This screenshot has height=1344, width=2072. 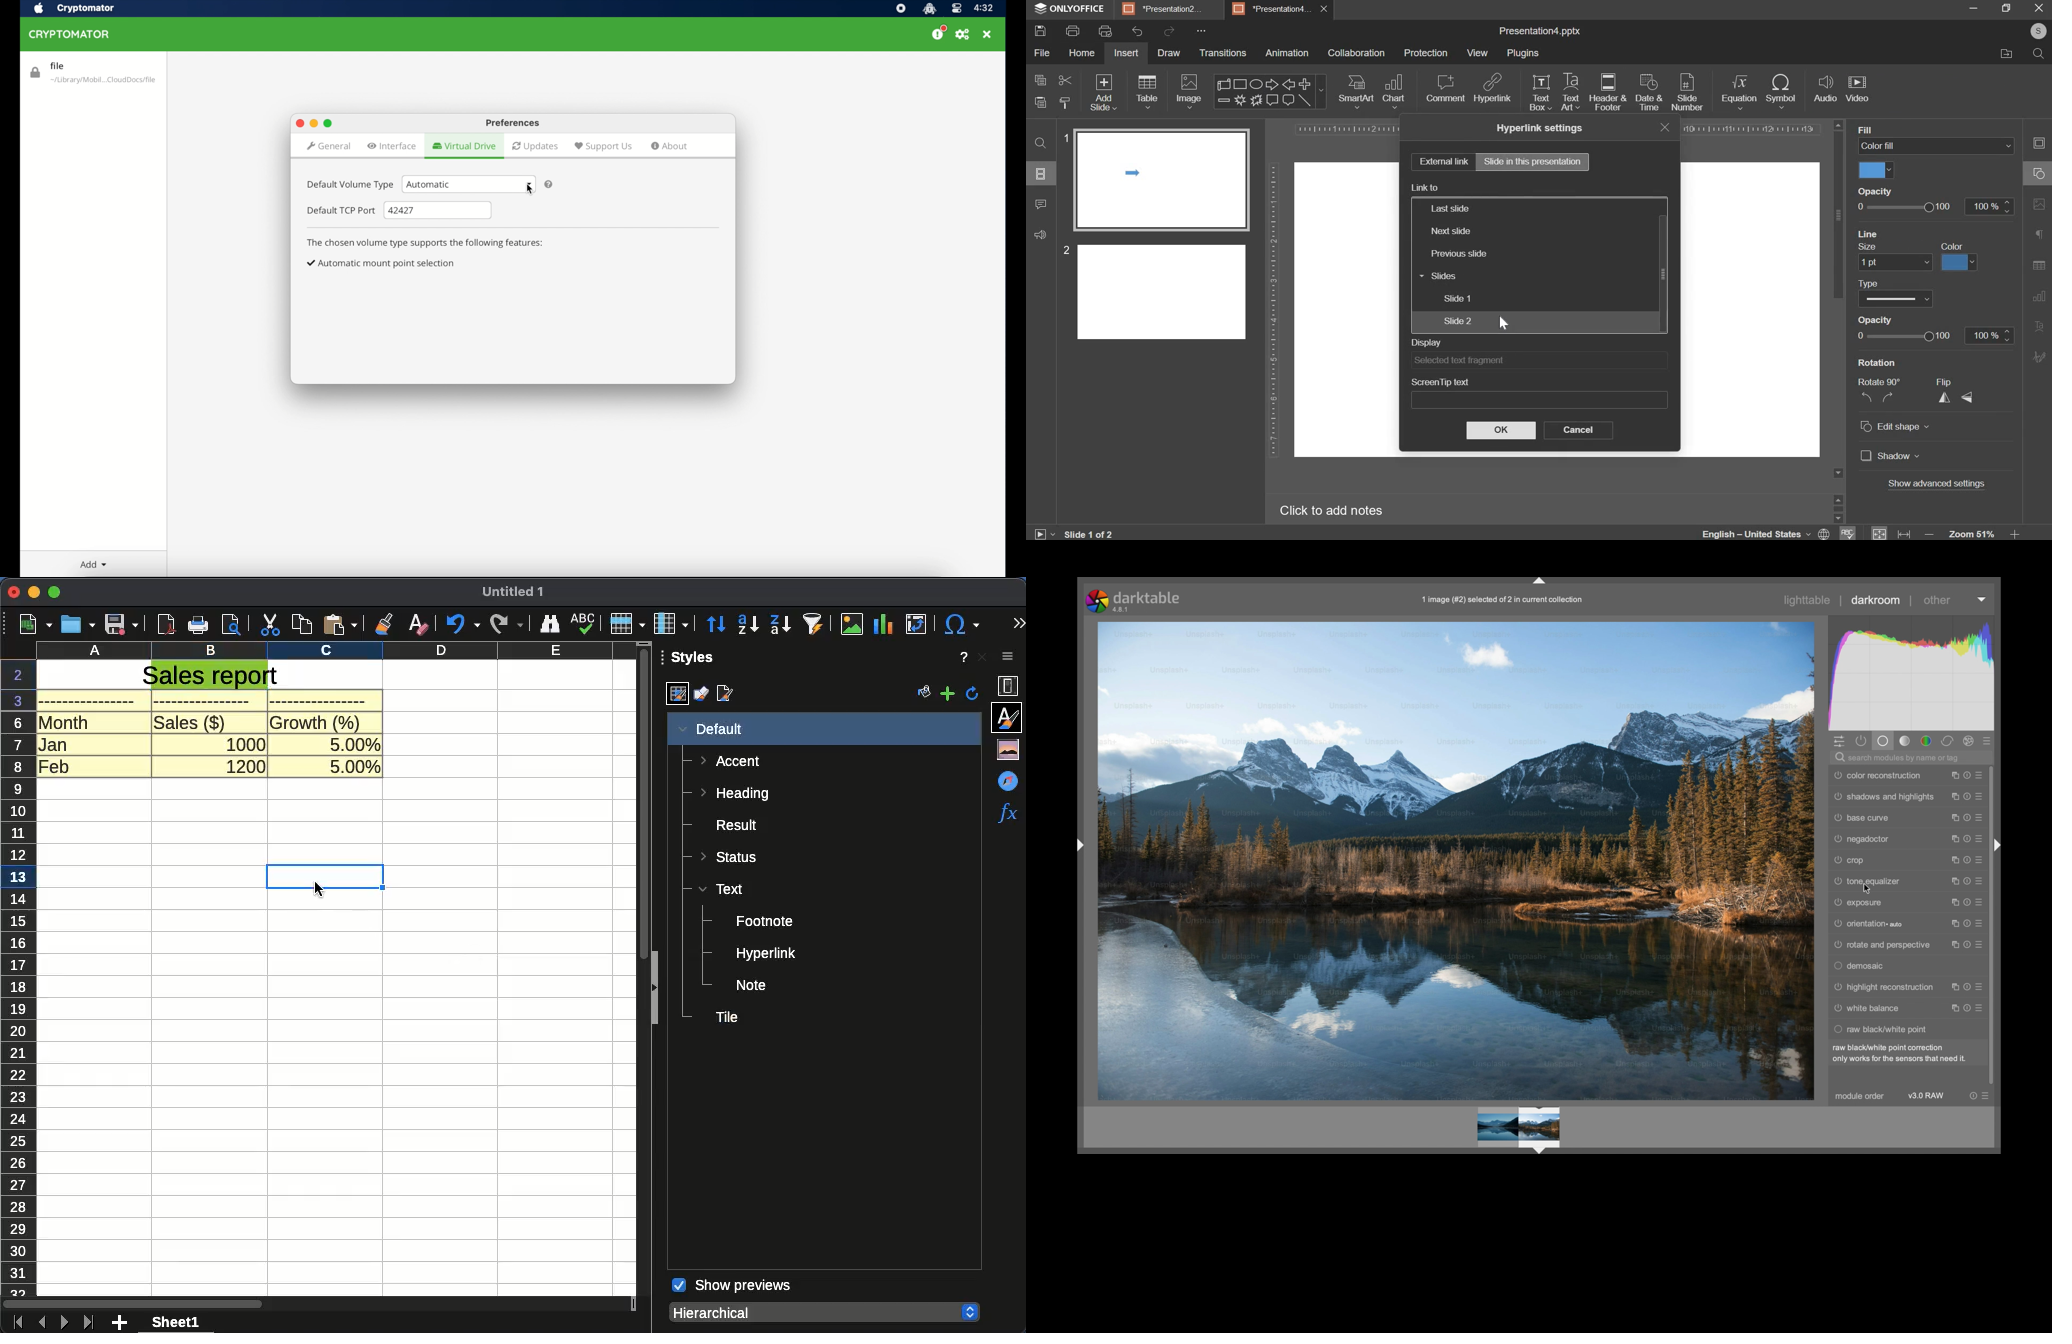 What do you see at coordinates (1011, 780) in the screenshot?
I see `navigator` at bounding box center [1011, 780].